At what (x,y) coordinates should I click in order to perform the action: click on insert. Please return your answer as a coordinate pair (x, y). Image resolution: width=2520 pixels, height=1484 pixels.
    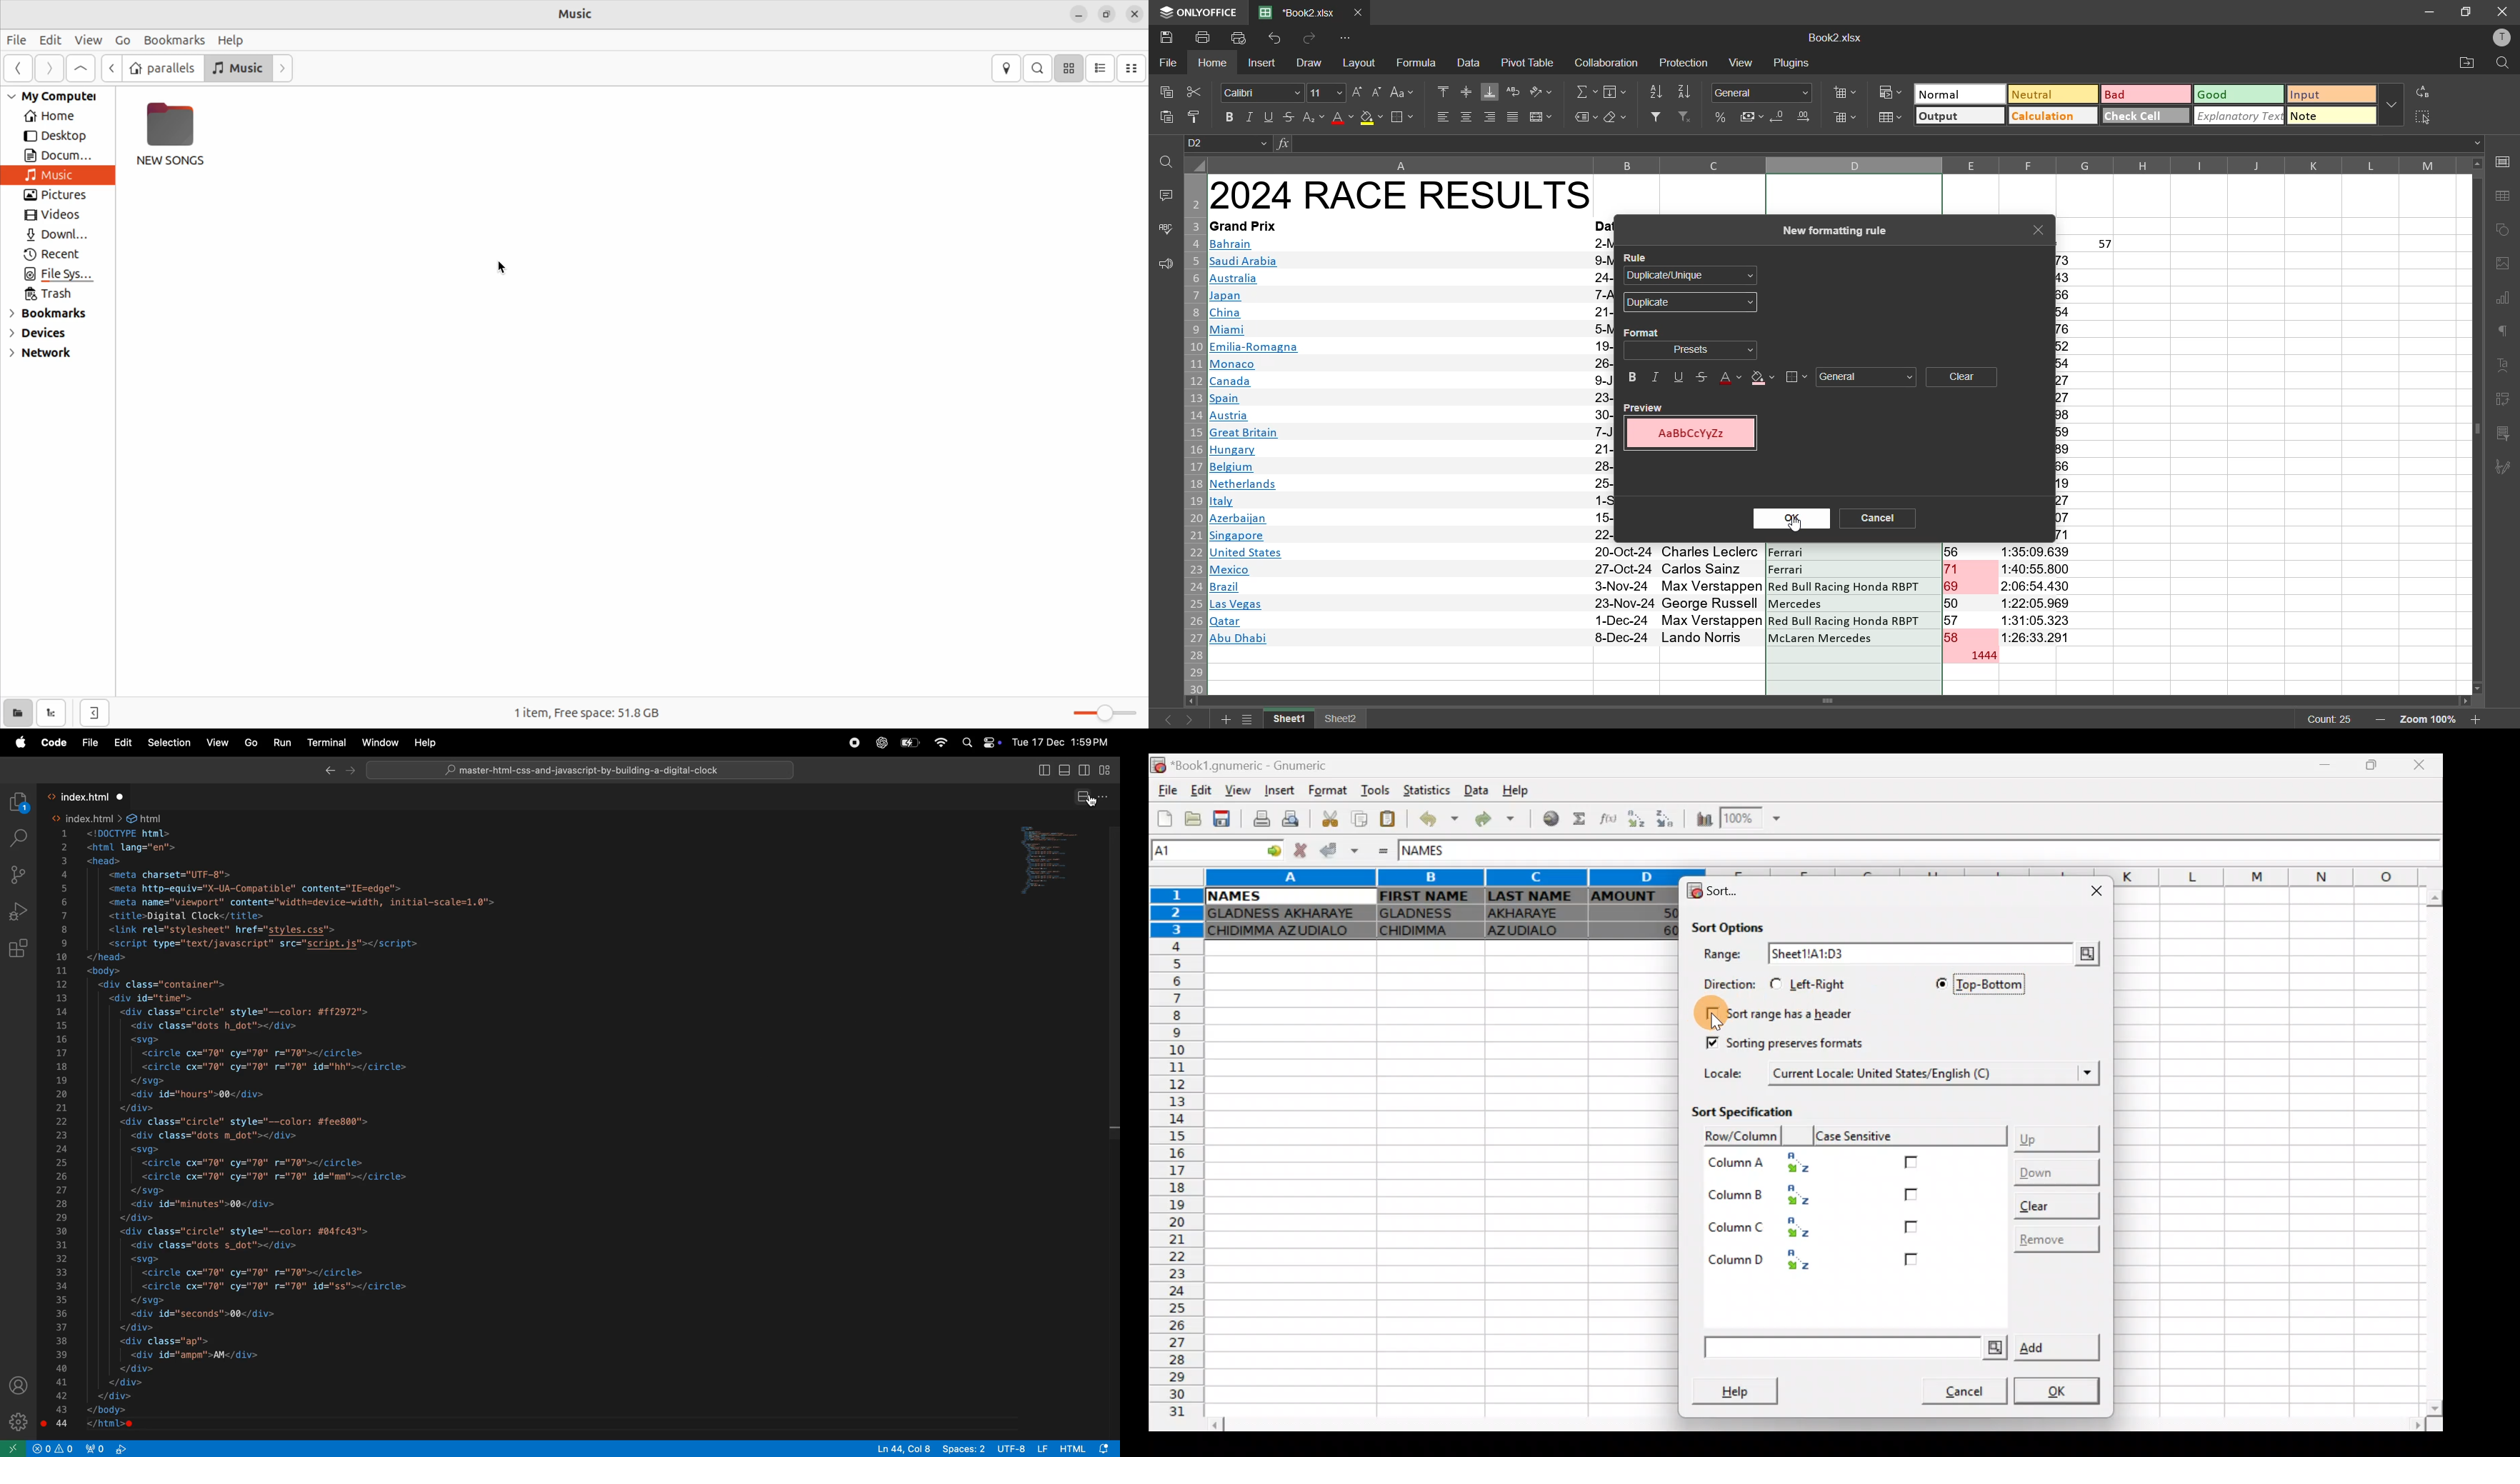
    Looking at the image, I should click on (1263, 64).